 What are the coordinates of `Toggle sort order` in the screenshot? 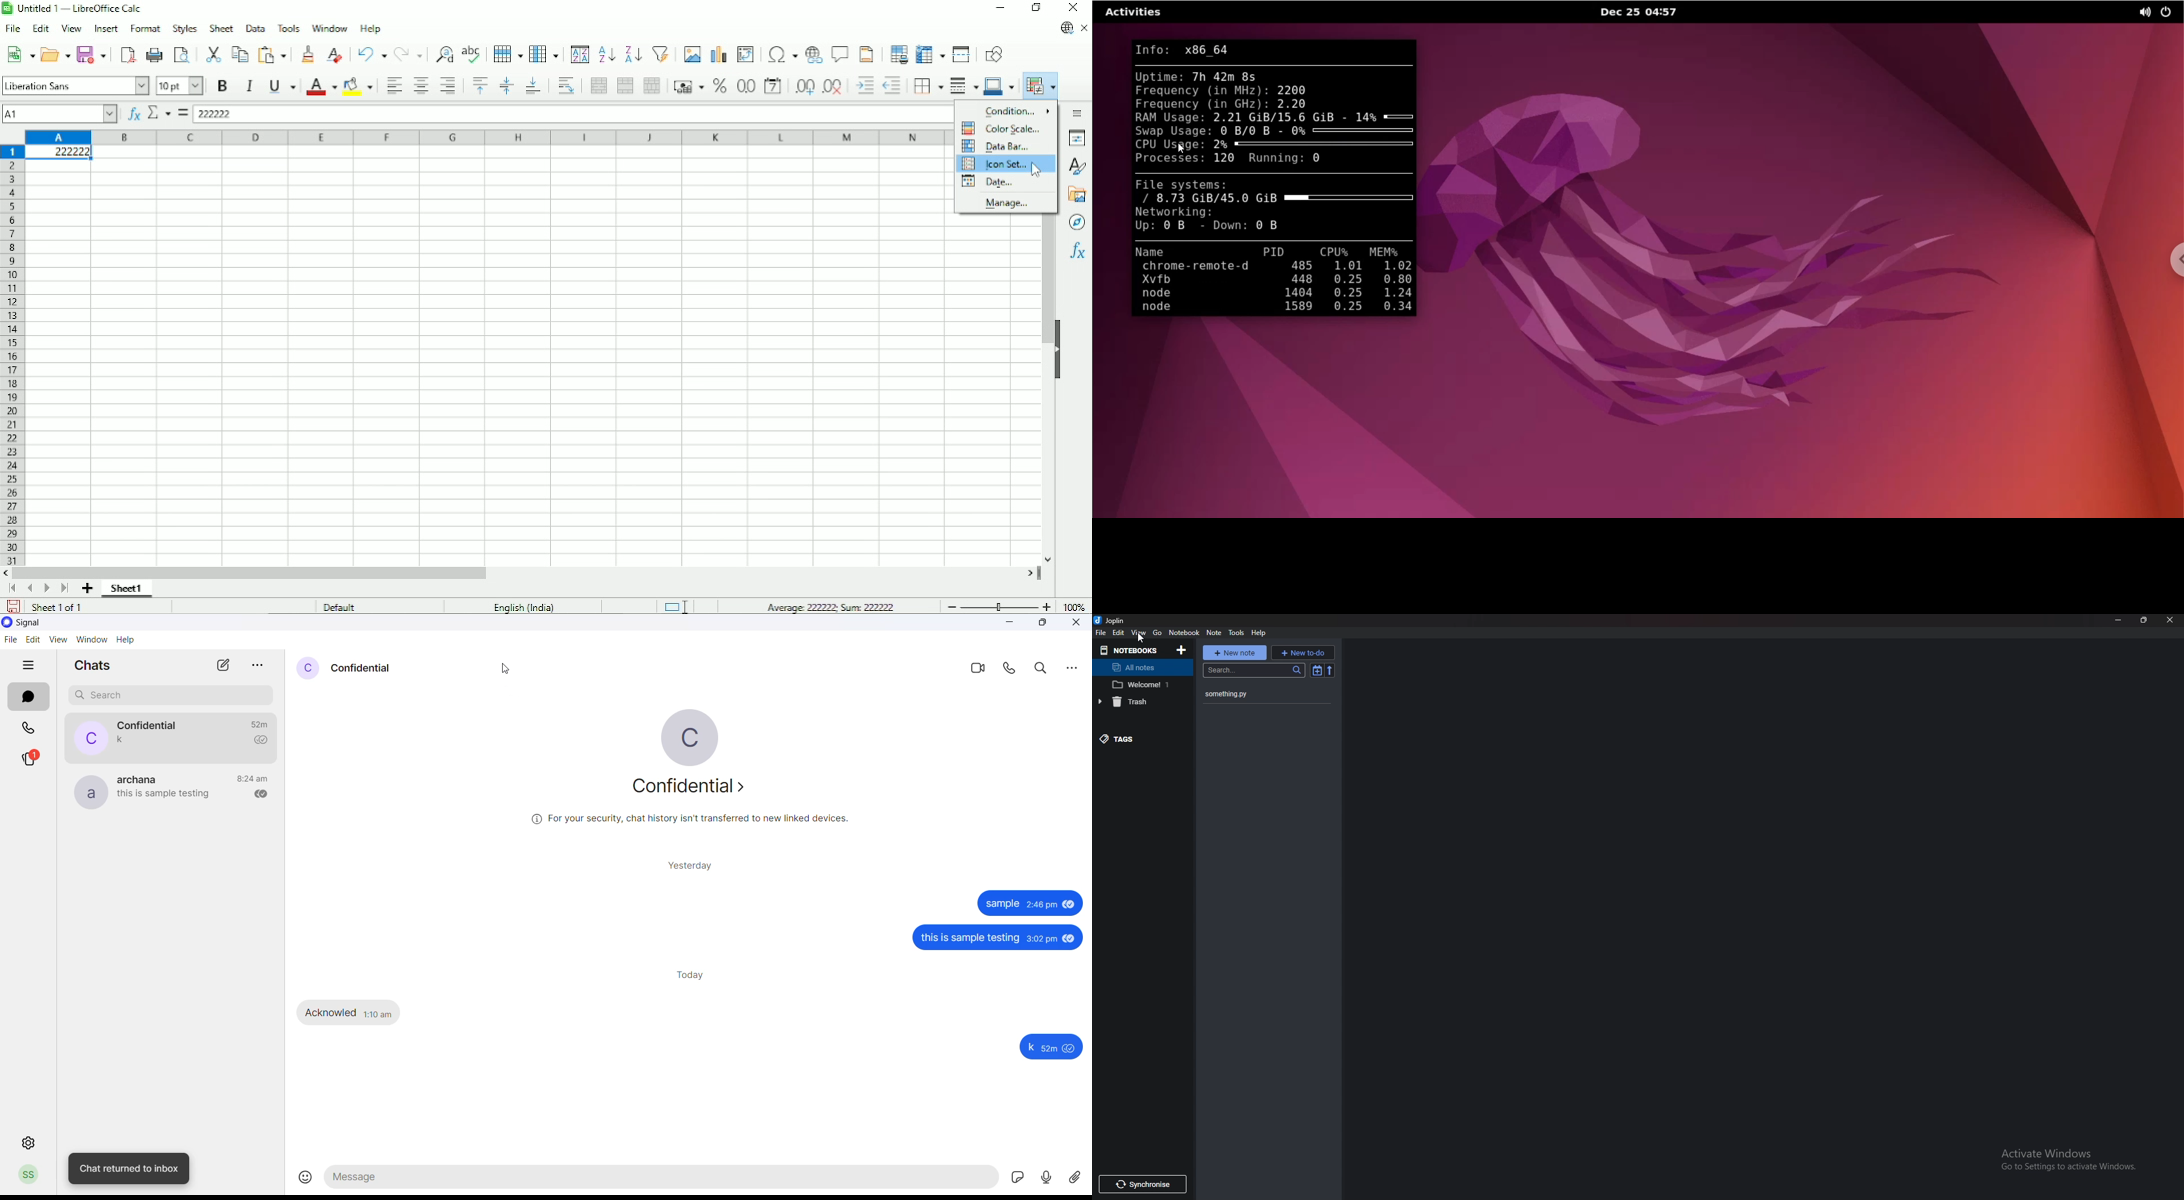 It's located at (1316, 670).